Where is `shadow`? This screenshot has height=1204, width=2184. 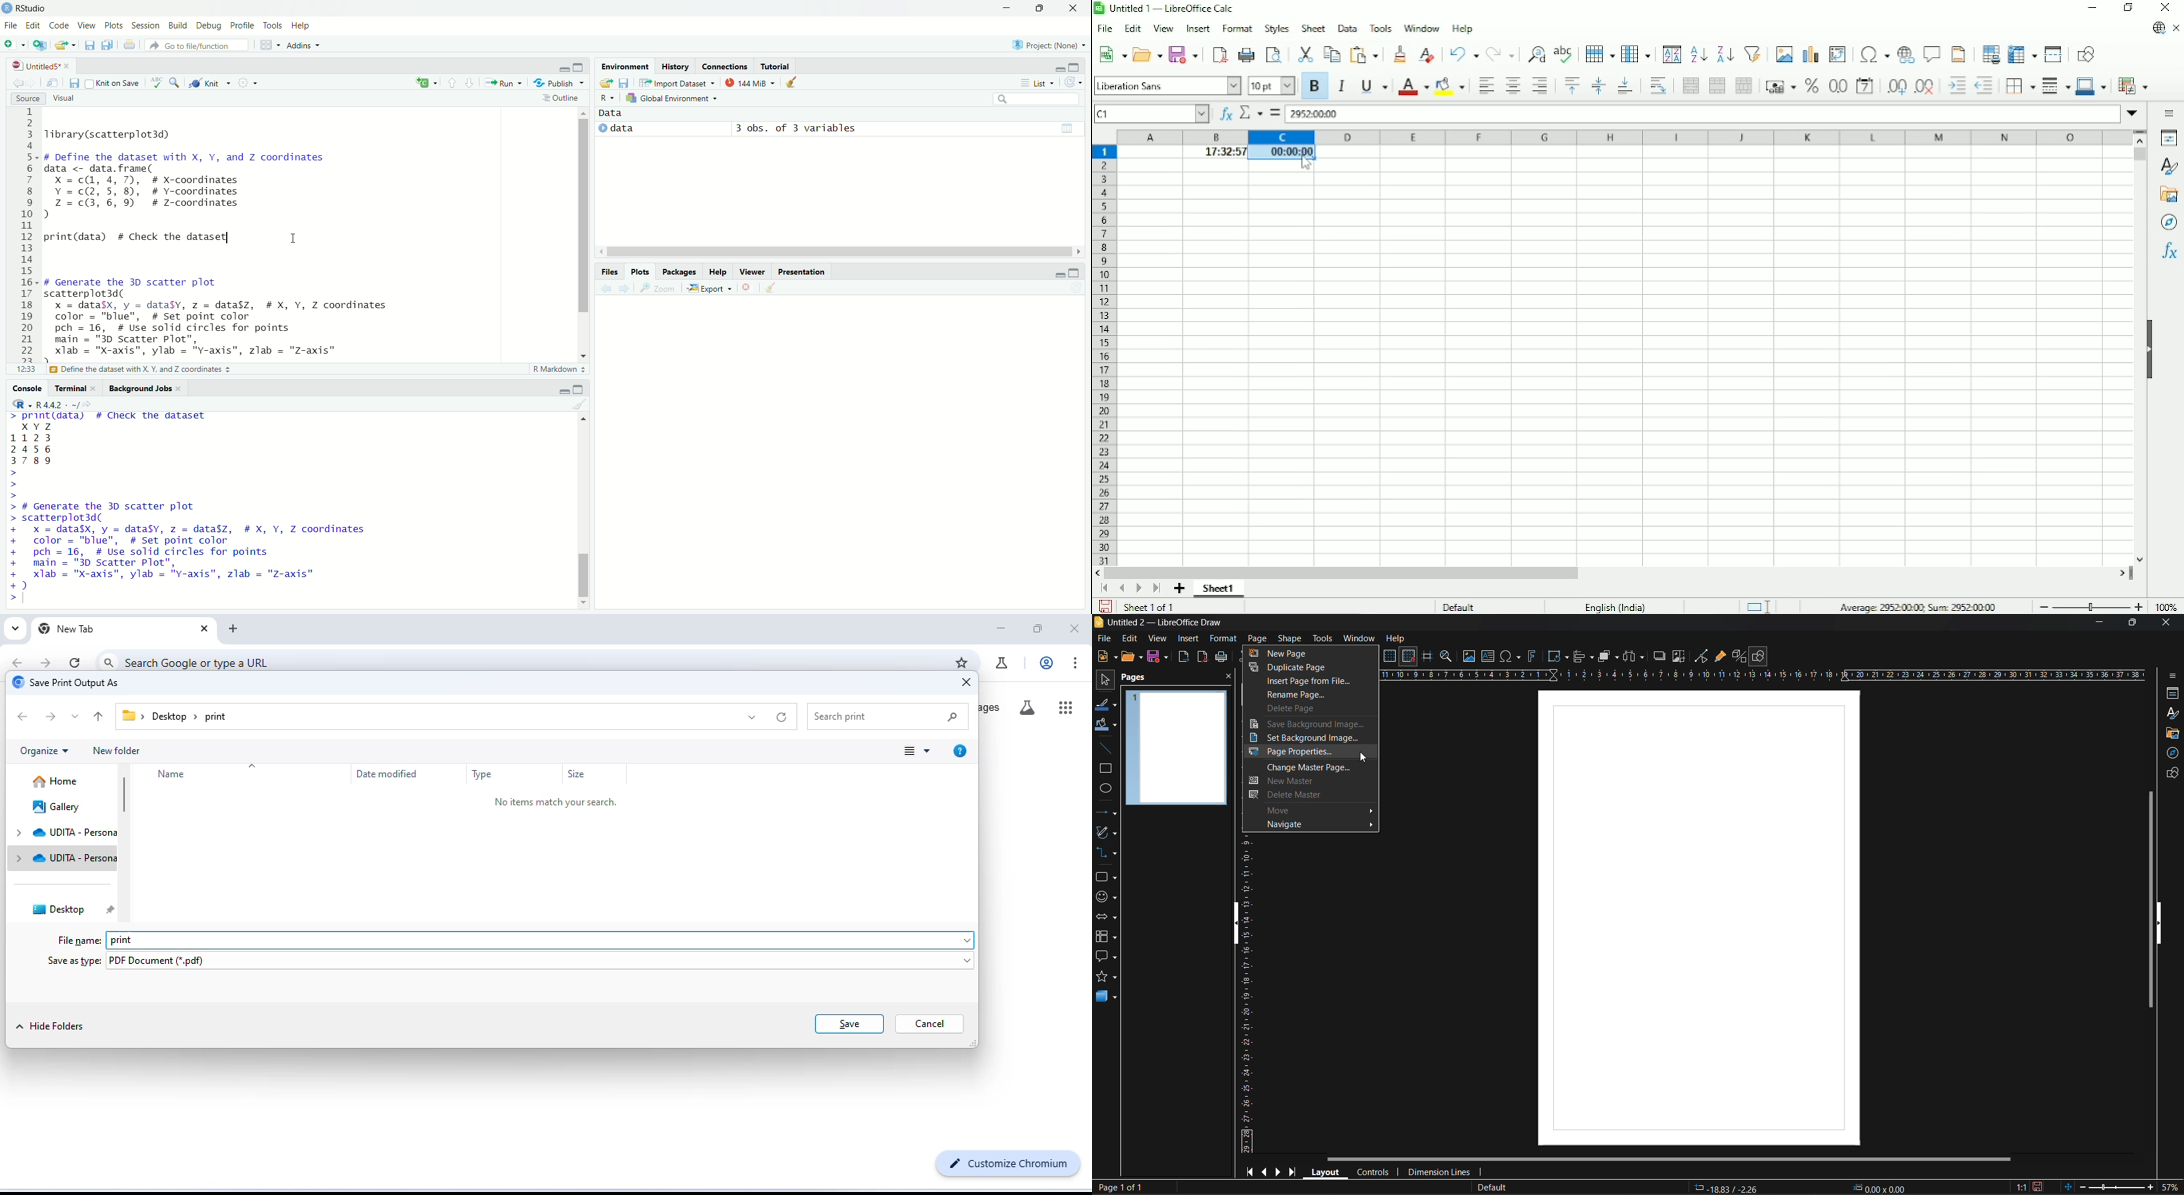 shadow is located at coordinates (1659, 656).